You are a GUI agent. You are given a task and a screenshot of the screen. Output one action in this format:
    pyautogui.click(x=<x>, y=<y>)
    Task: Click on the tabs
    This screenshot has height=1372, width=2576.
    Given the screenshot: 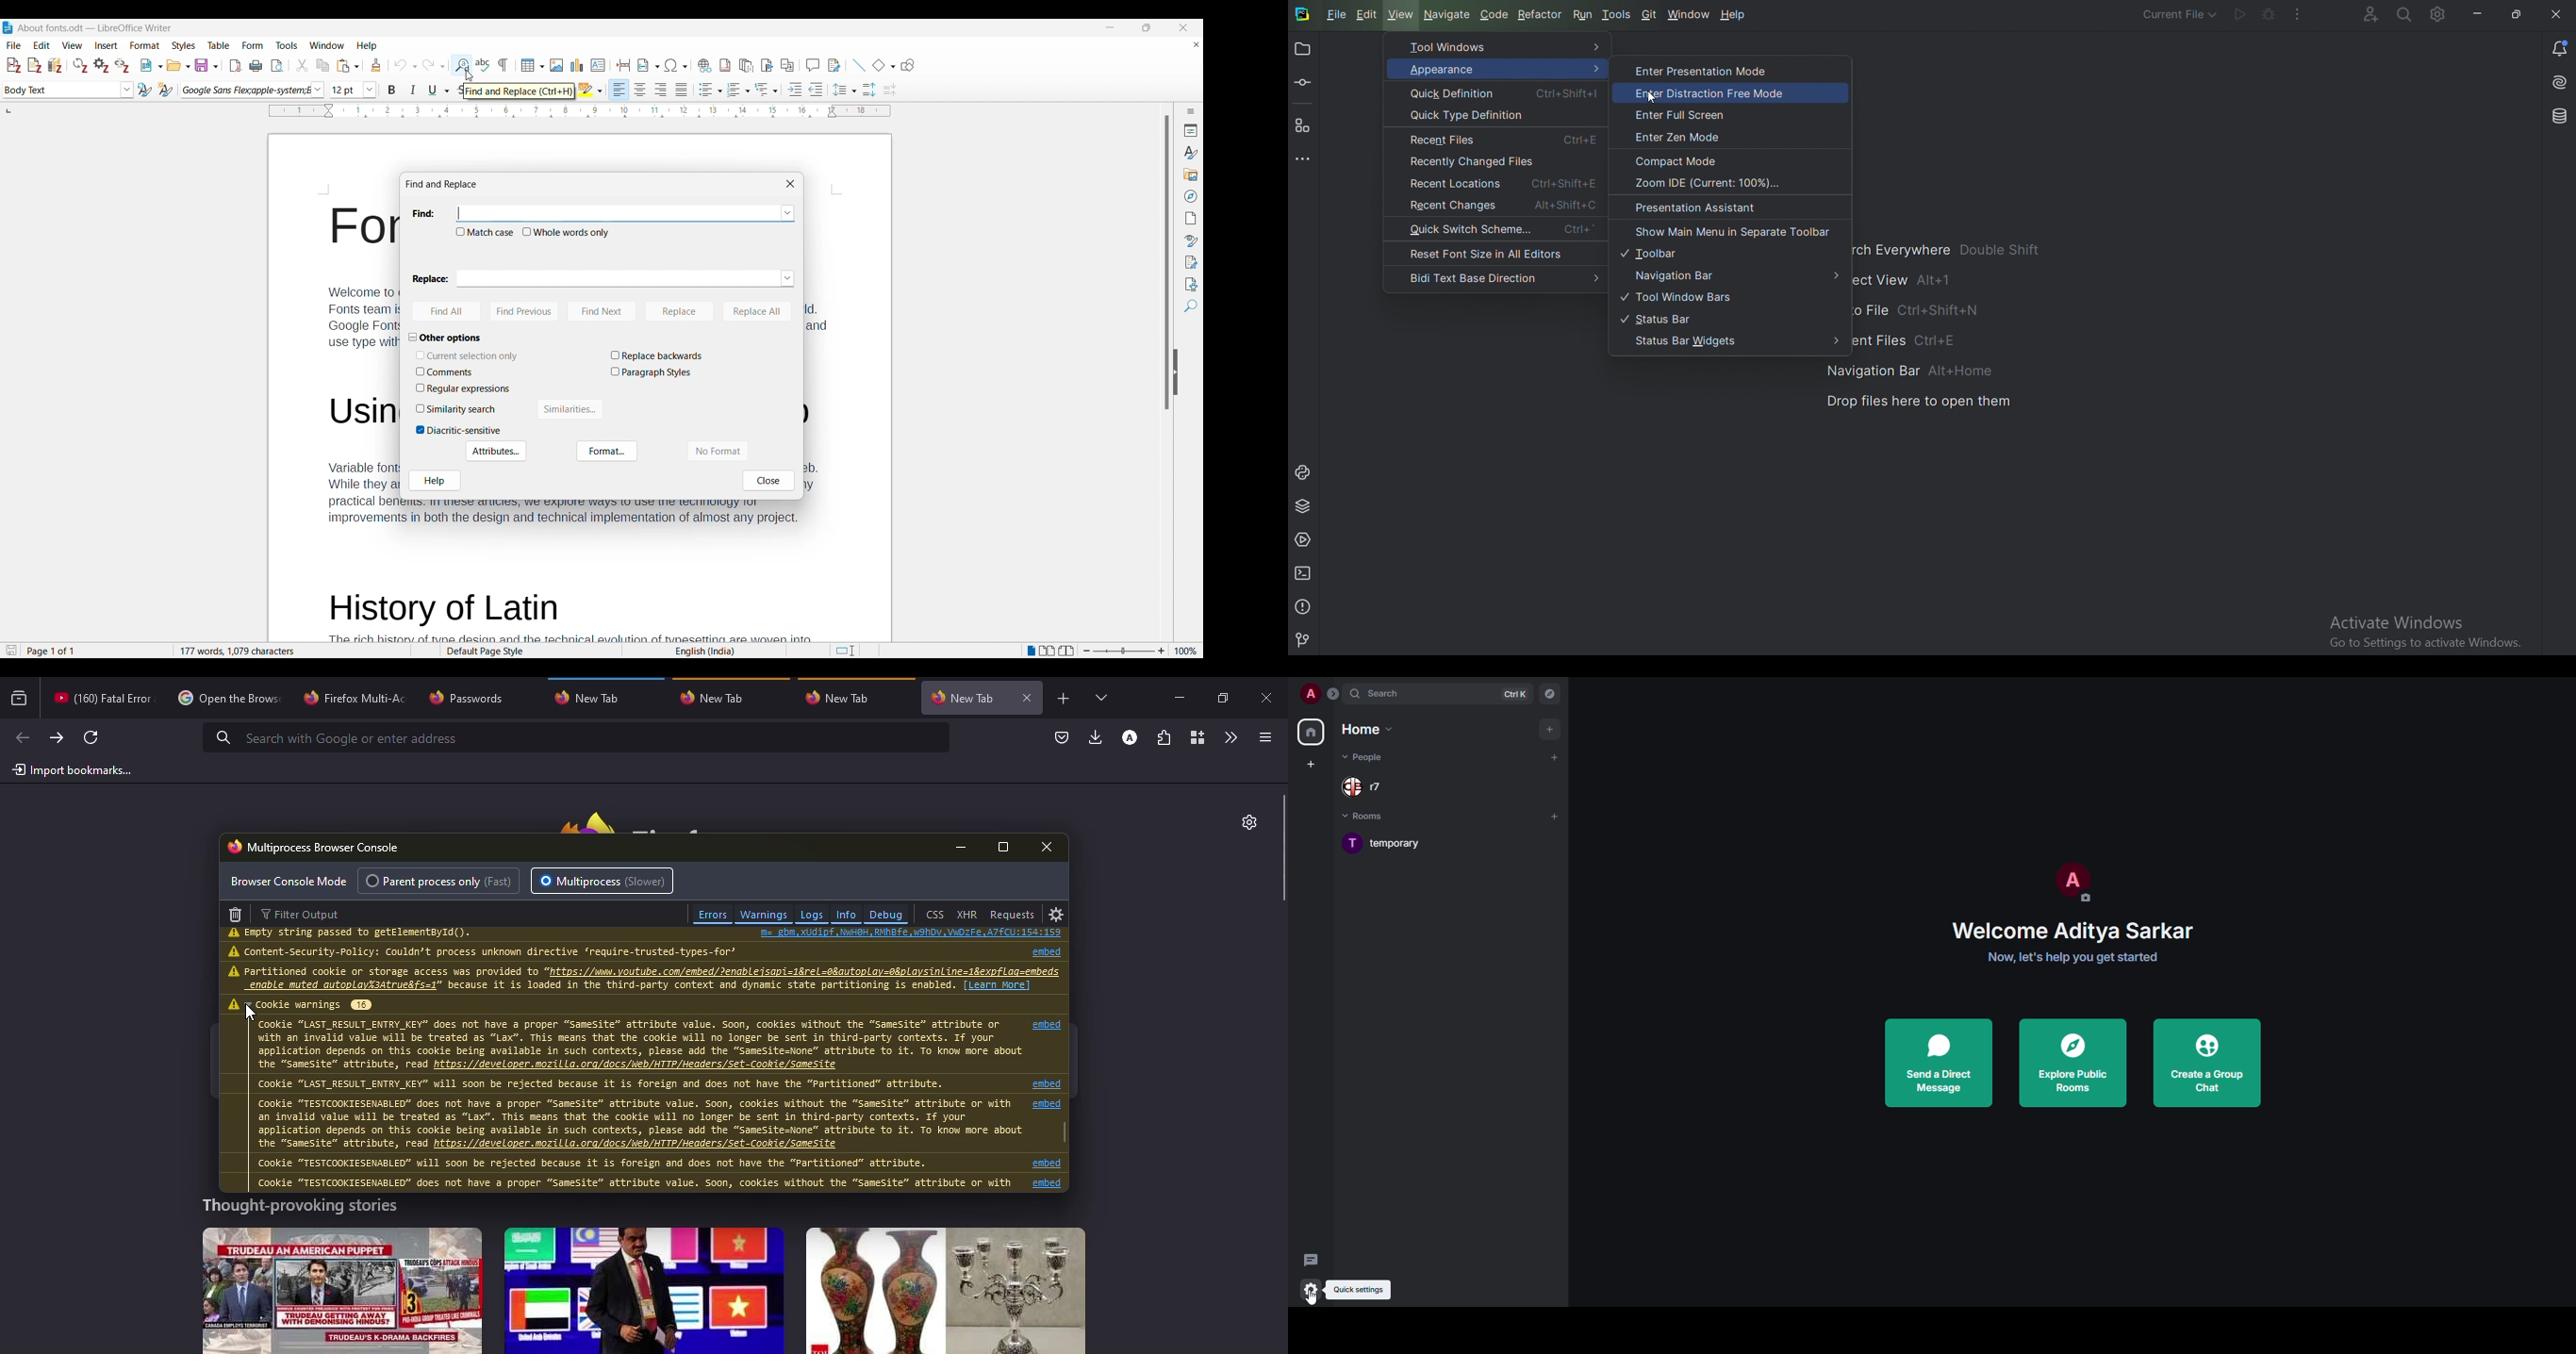 What is the action you would take?
    pyautogui.click(x=1100, y=698)
    